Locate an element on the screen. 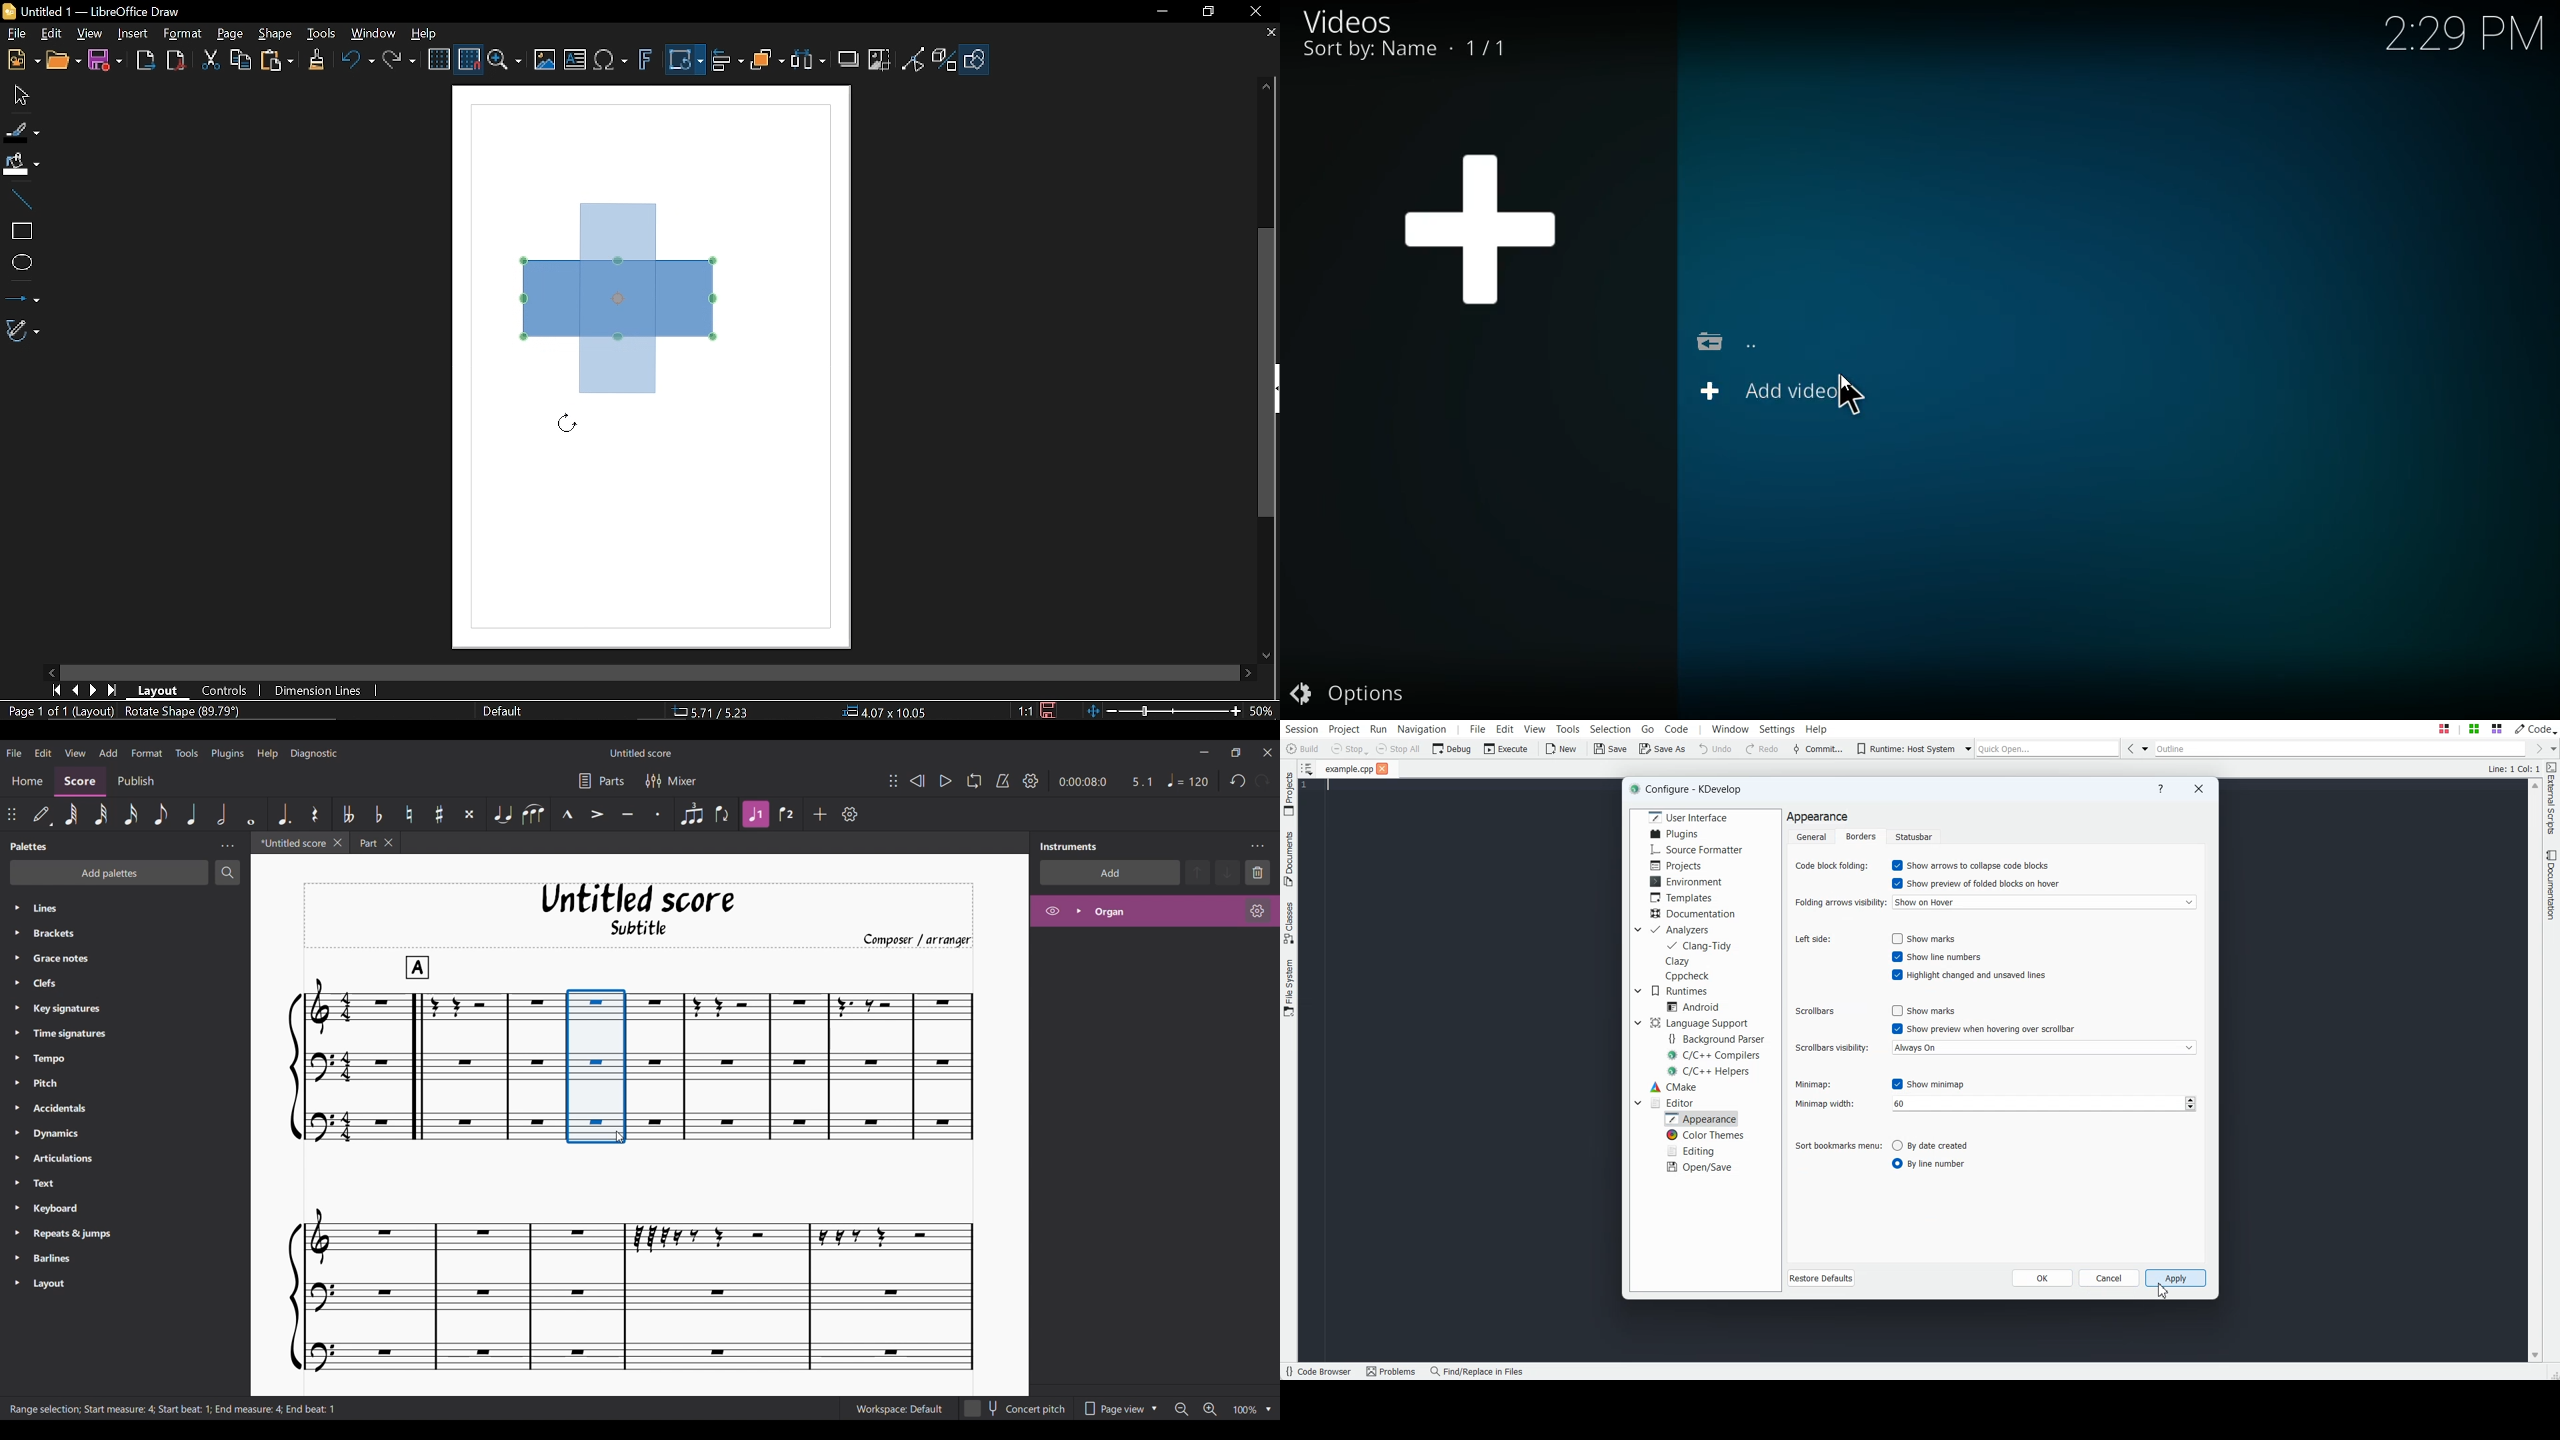 The width and height of the screenshot is (2576, 1456). Show interface in a smaller tab is located at coordinates (1235, 752).